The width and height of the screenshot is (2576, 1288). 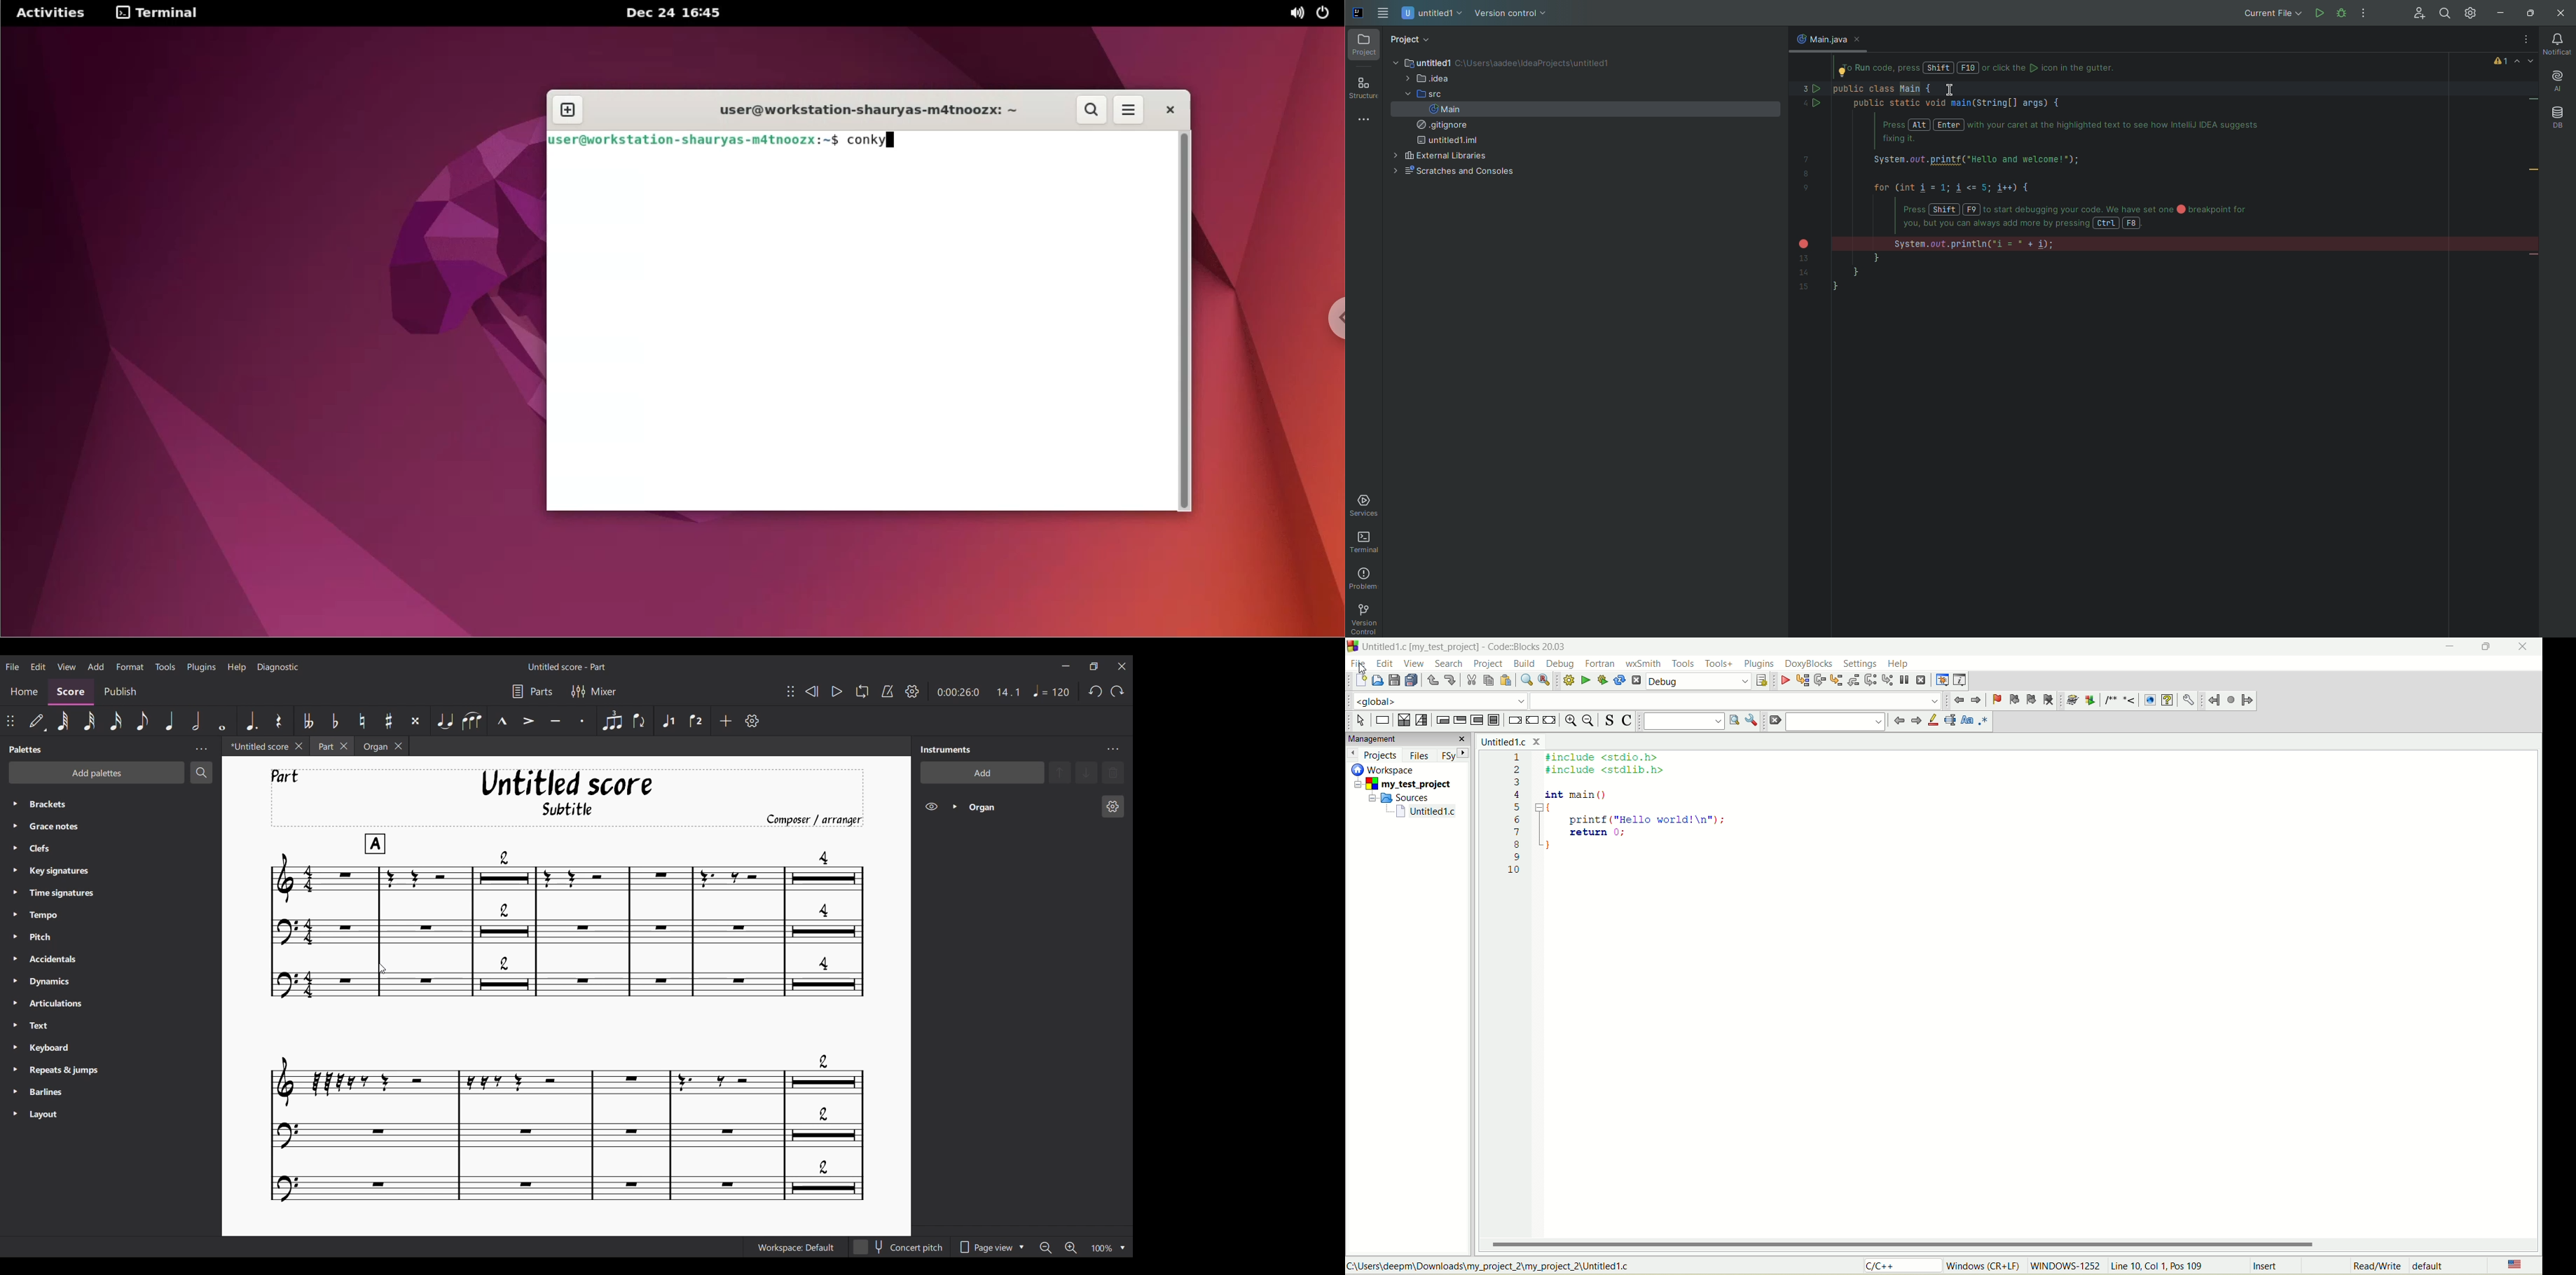 I want to click on Tuplet, so click(x=612, y=721).